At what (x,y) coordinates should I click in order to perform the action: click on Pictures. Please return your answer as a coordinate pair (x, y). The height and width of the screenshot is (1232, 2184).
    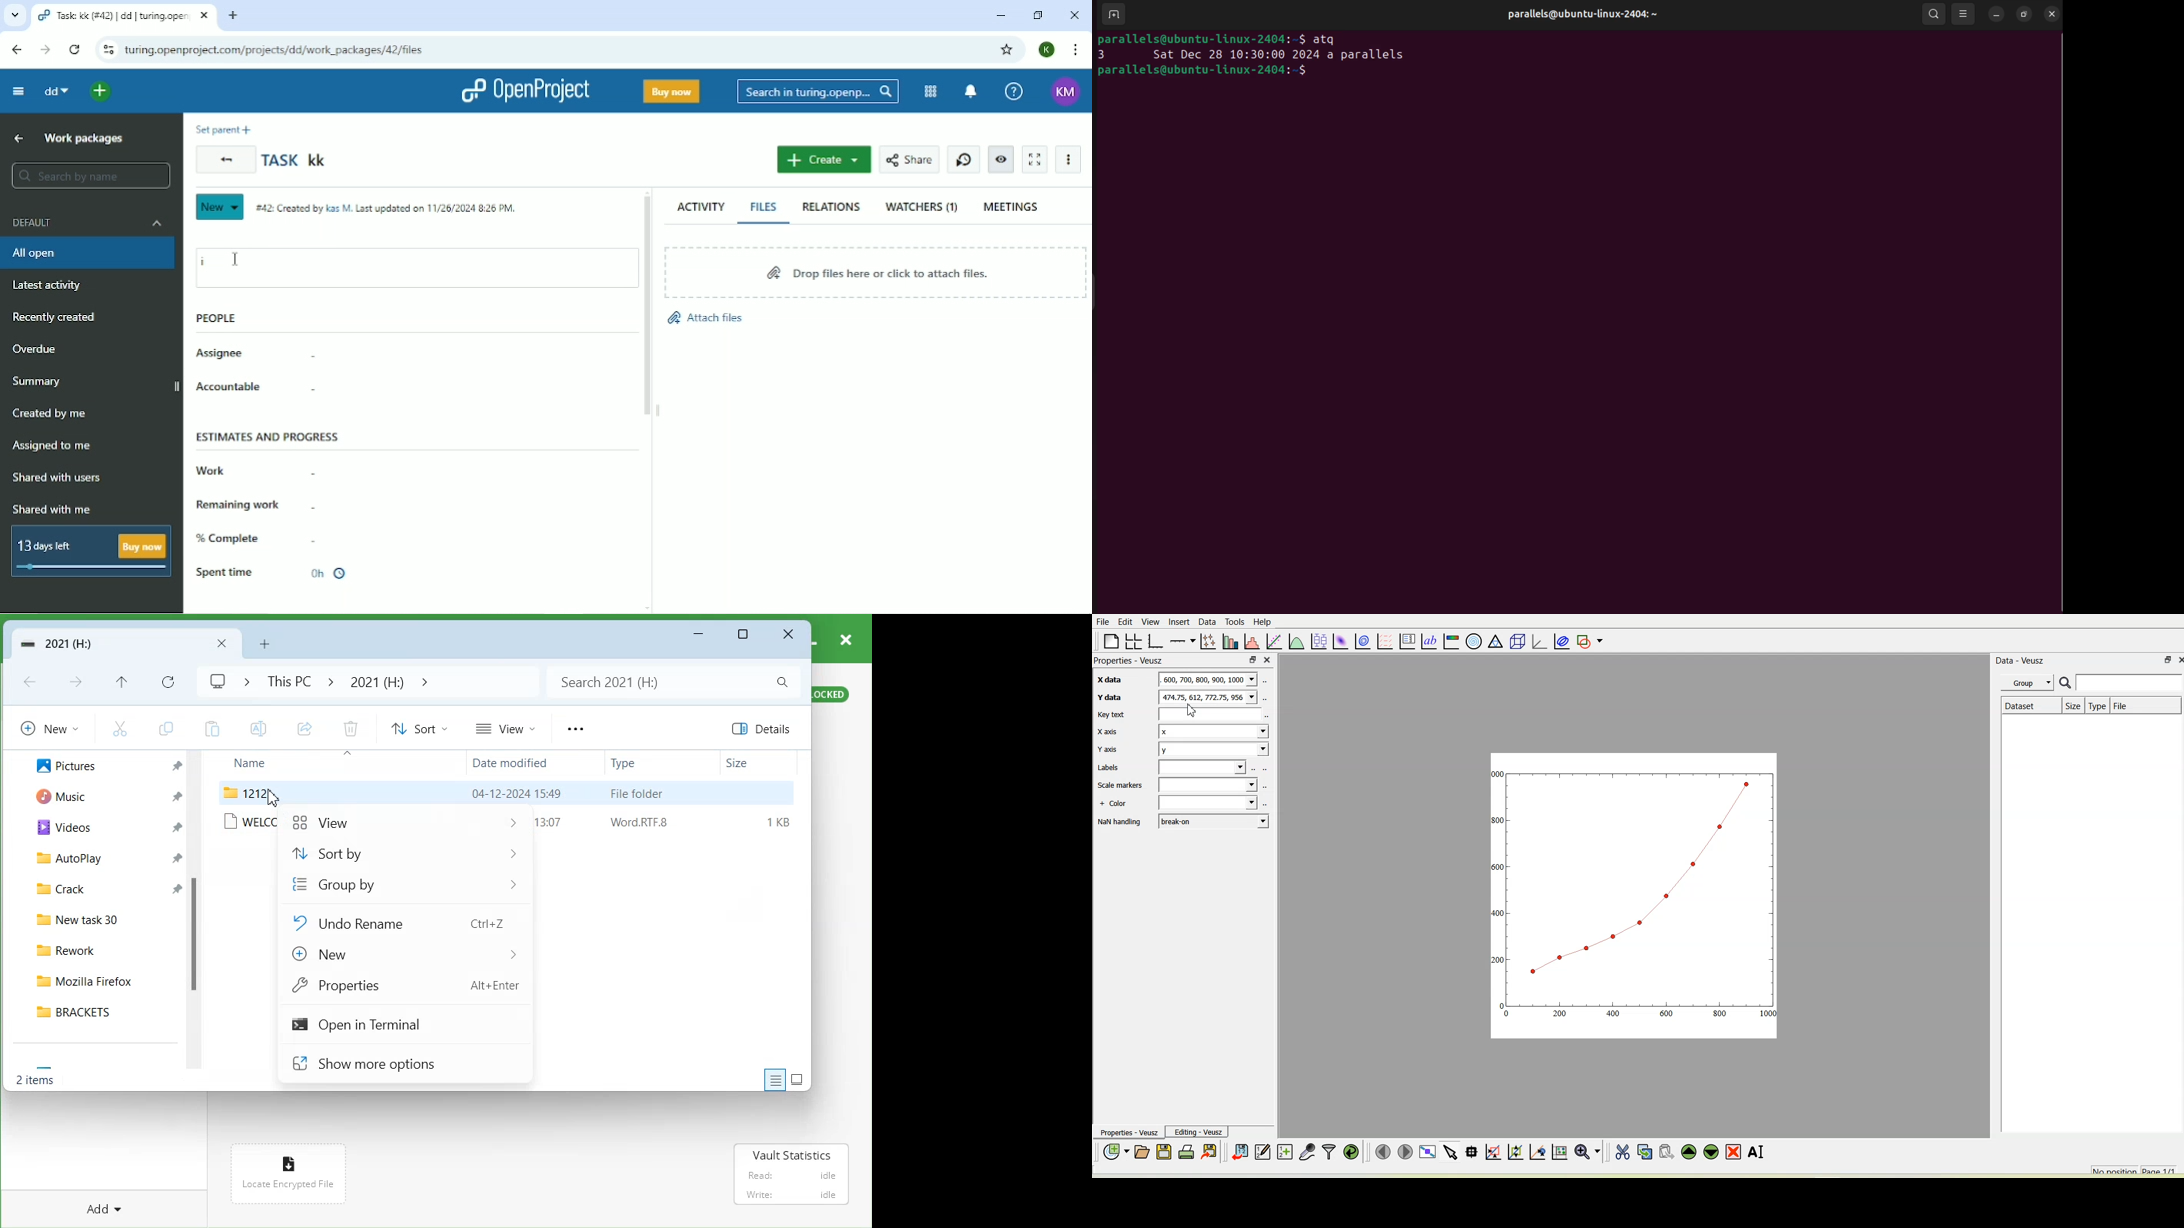
    Looking at the image, I should click on (62, 766).